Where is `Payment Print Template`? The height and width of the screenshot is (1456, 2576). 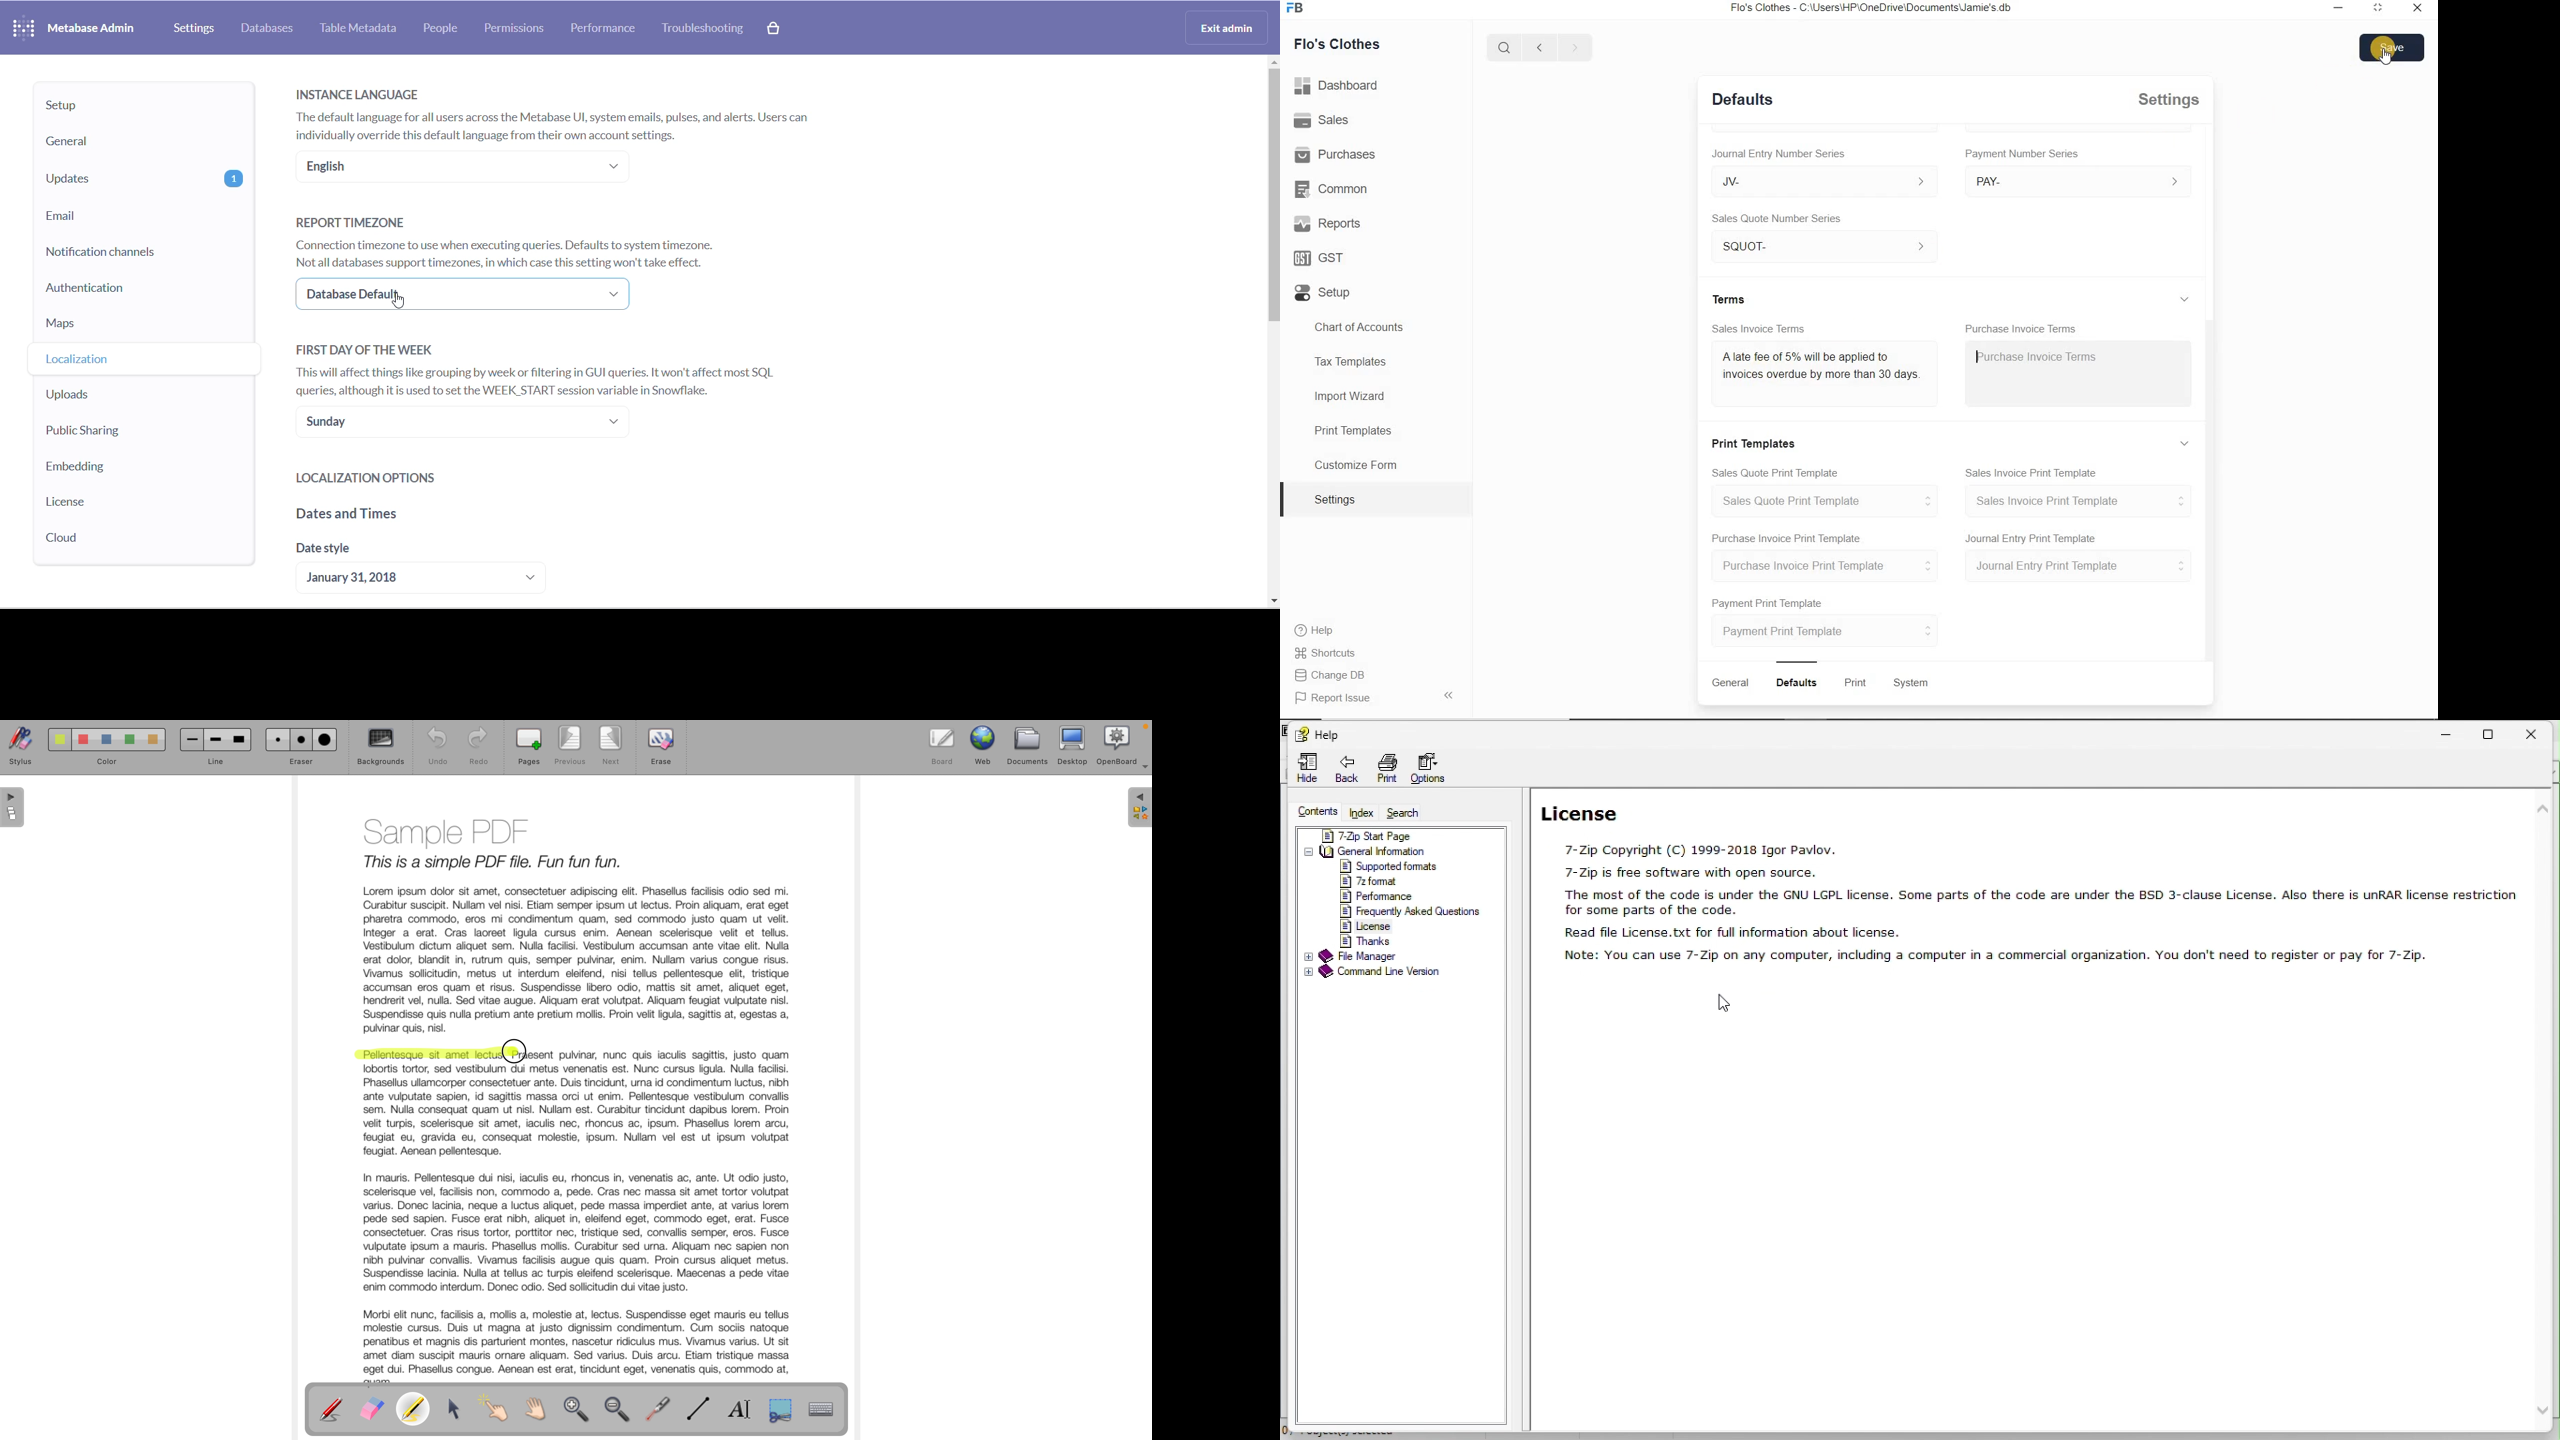 Payment Print Template is located at coordinates (1769, 601).